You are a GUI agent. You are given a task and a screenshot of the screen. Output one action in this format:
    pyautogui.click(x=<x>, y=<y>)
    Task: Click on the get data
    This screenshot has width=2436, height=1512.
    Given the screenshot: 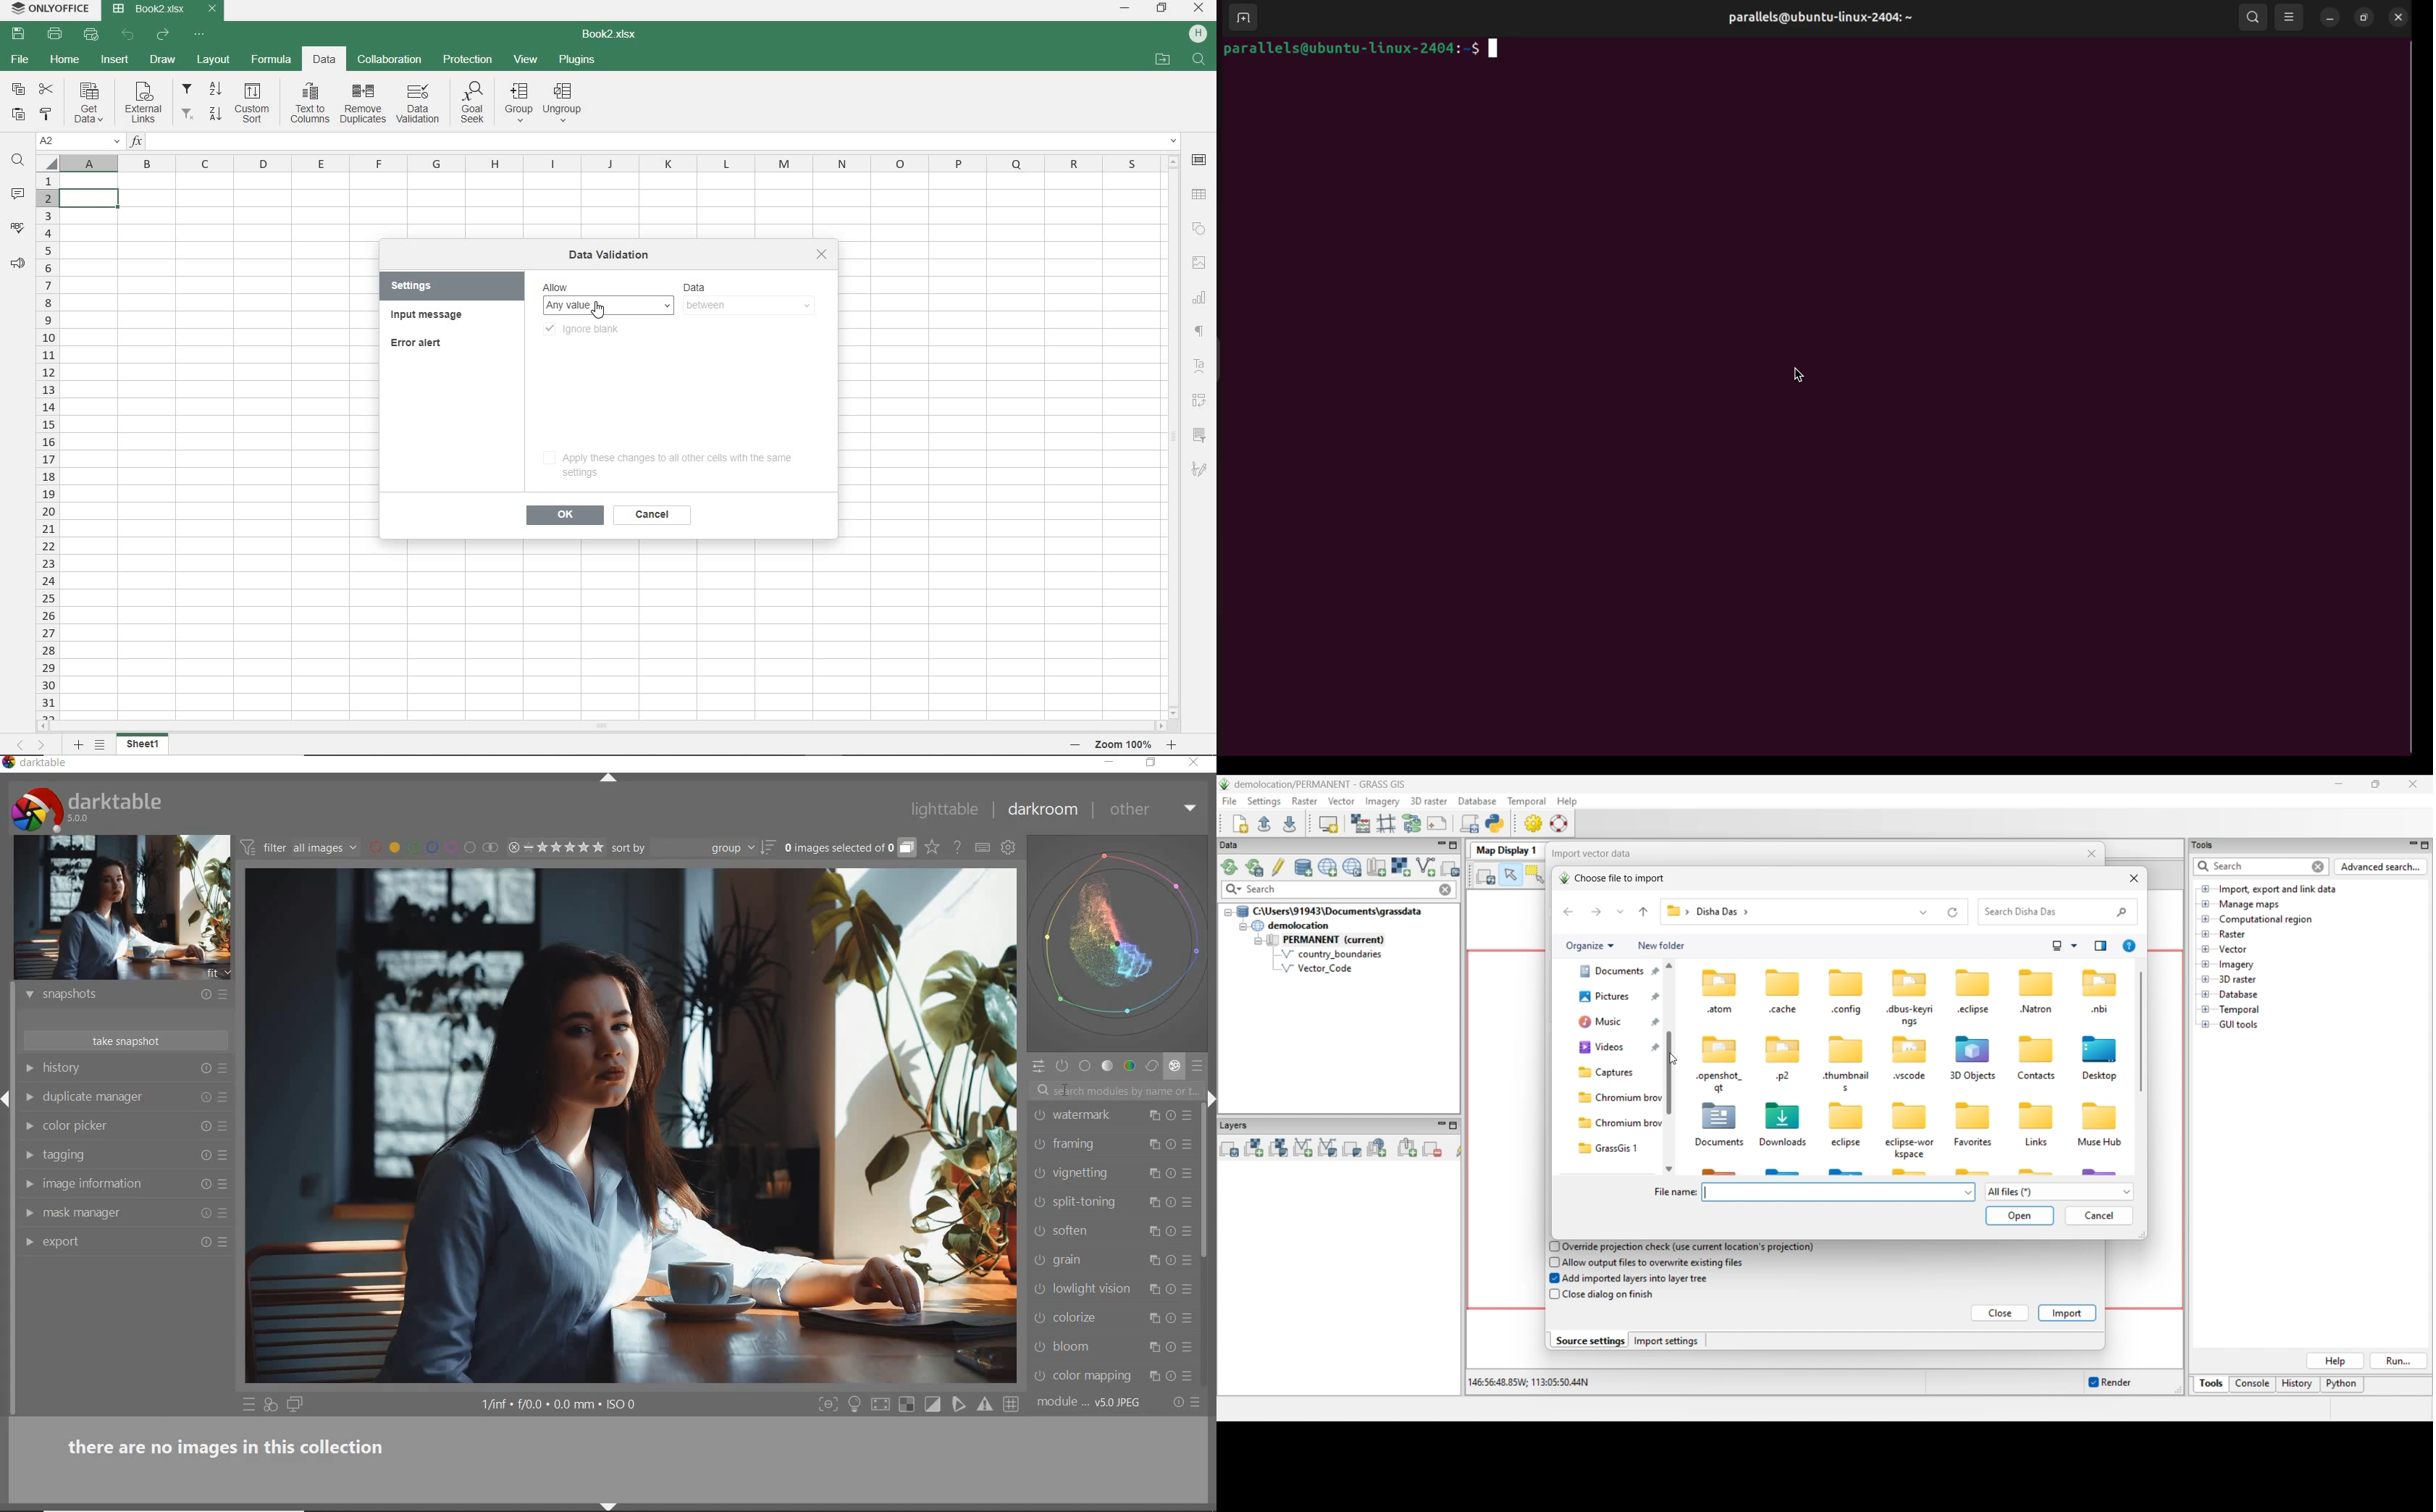 What is the action you would take?
    pyautogui.click(x=93, y=102)
    